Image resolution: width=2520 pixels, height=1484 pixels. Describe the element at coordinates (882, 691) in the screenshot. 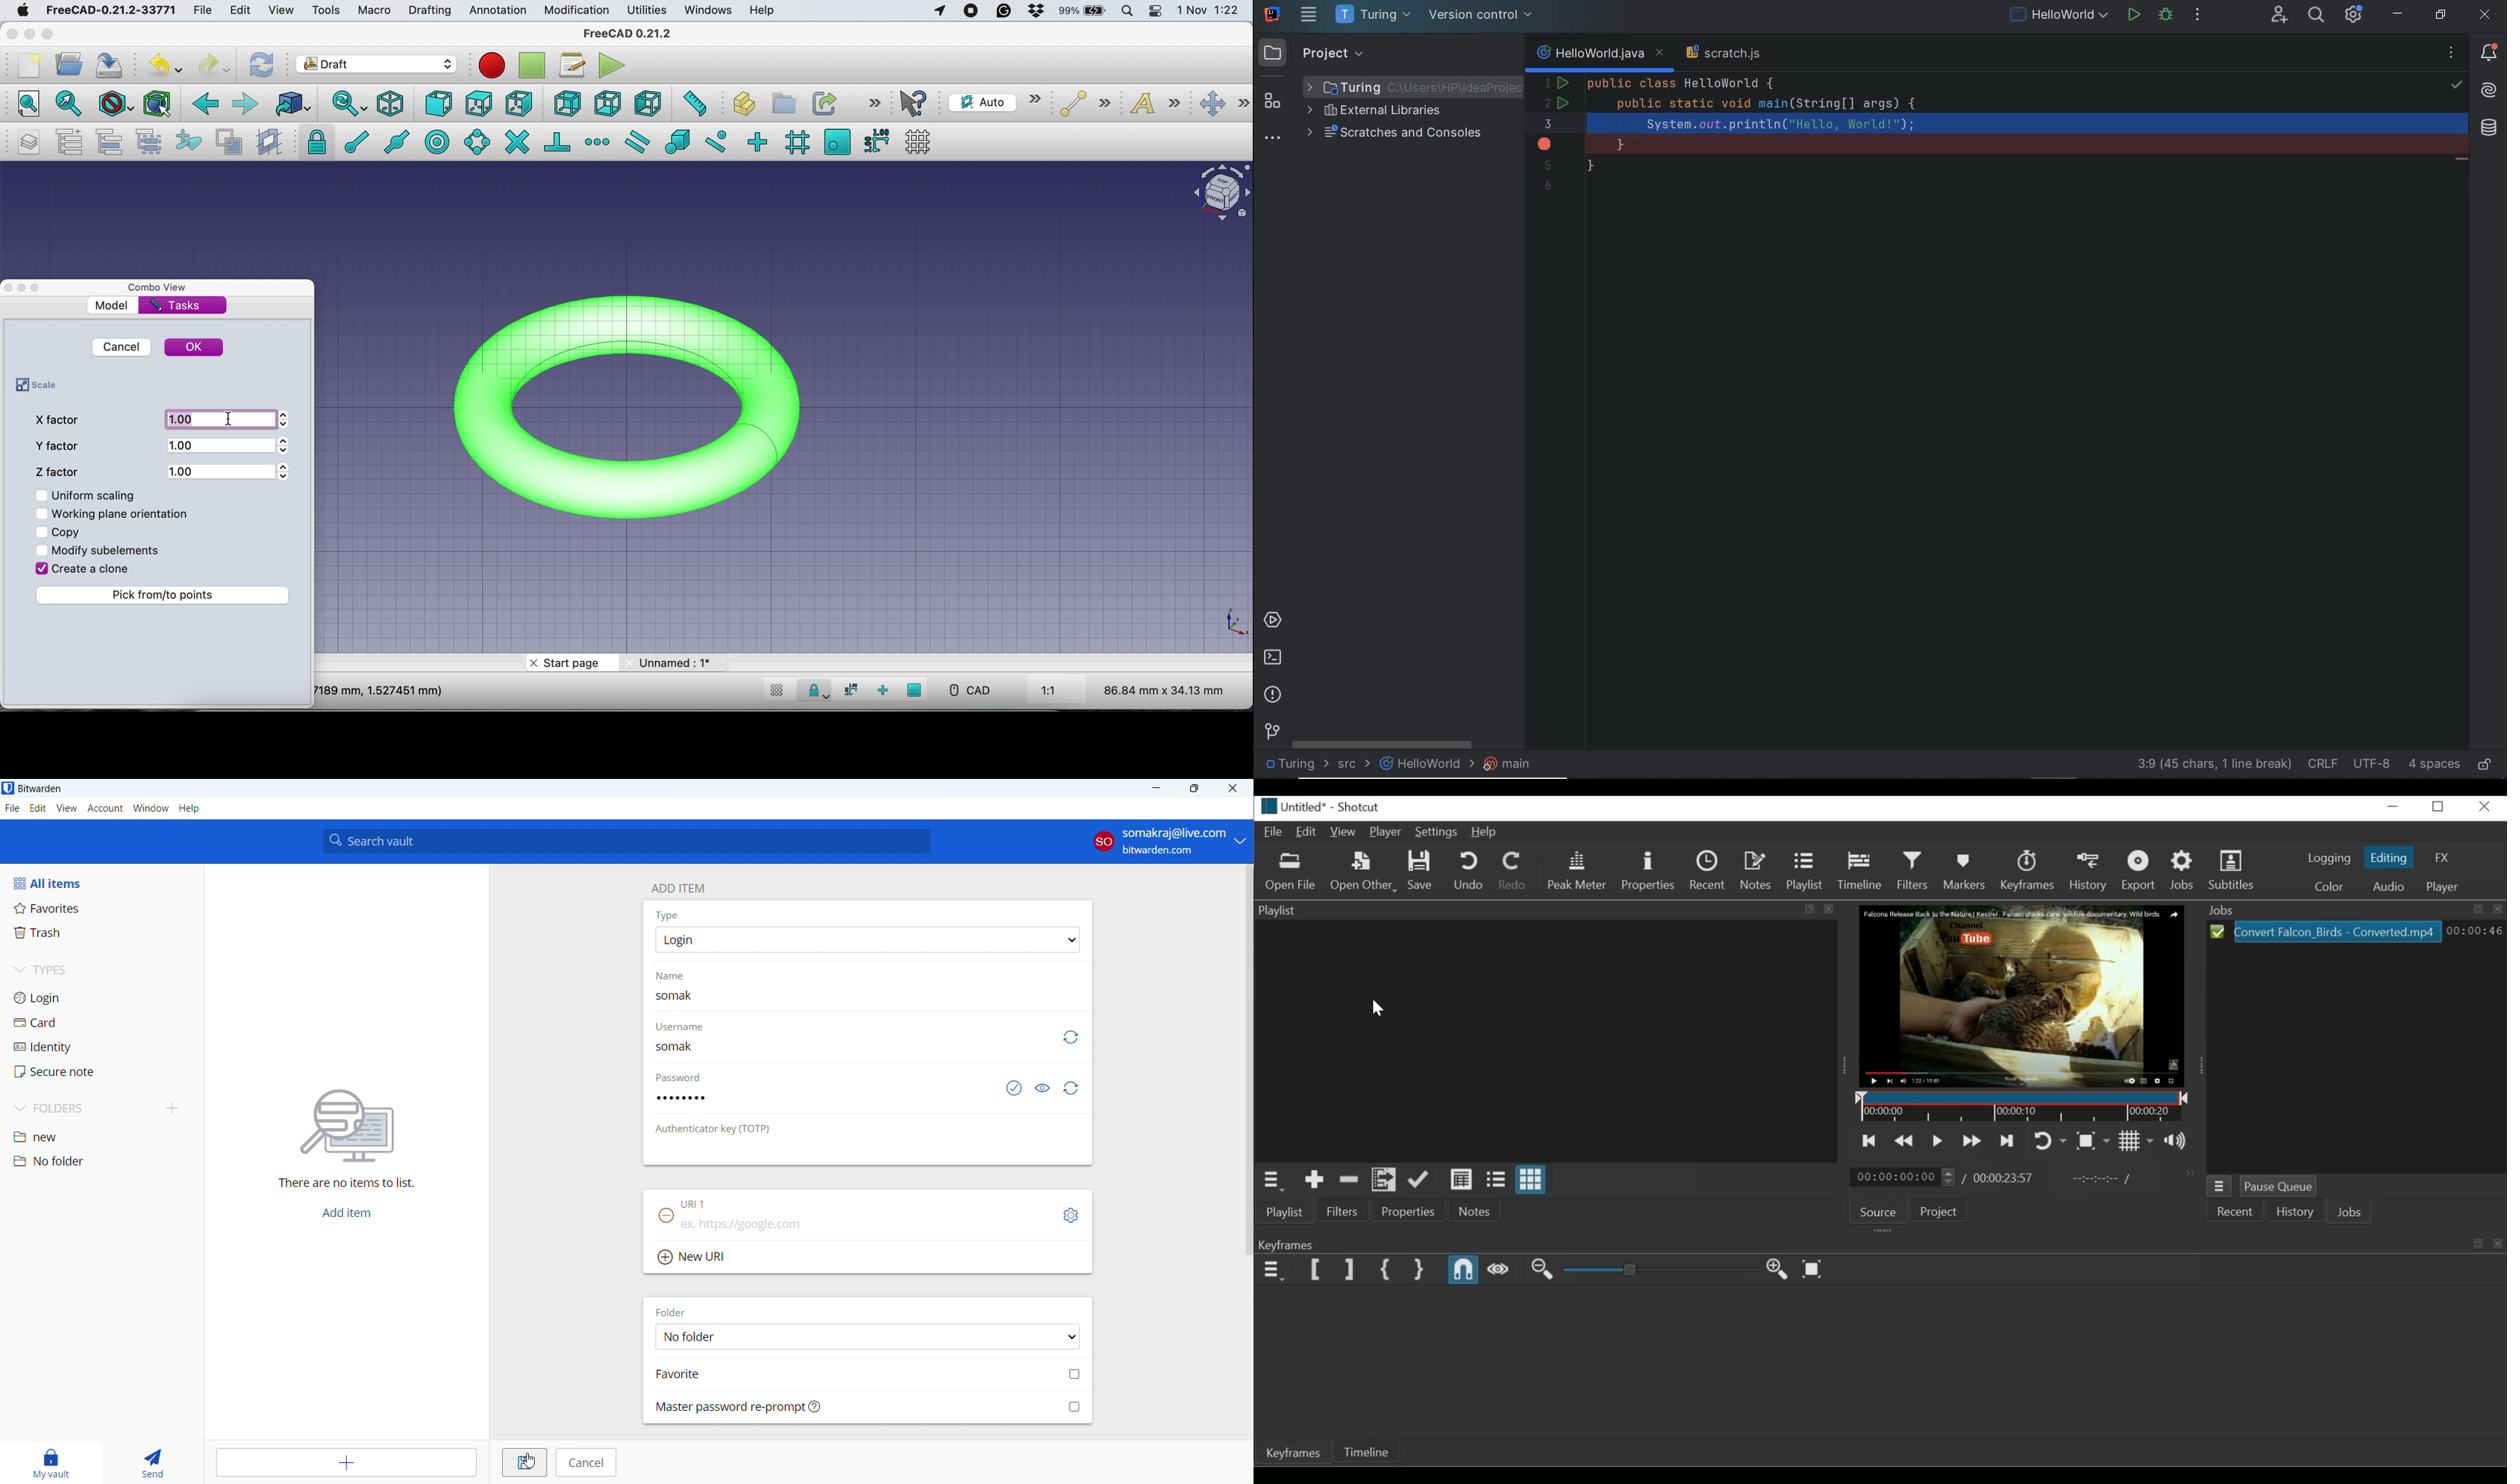

I see `snap ortho` at that location.